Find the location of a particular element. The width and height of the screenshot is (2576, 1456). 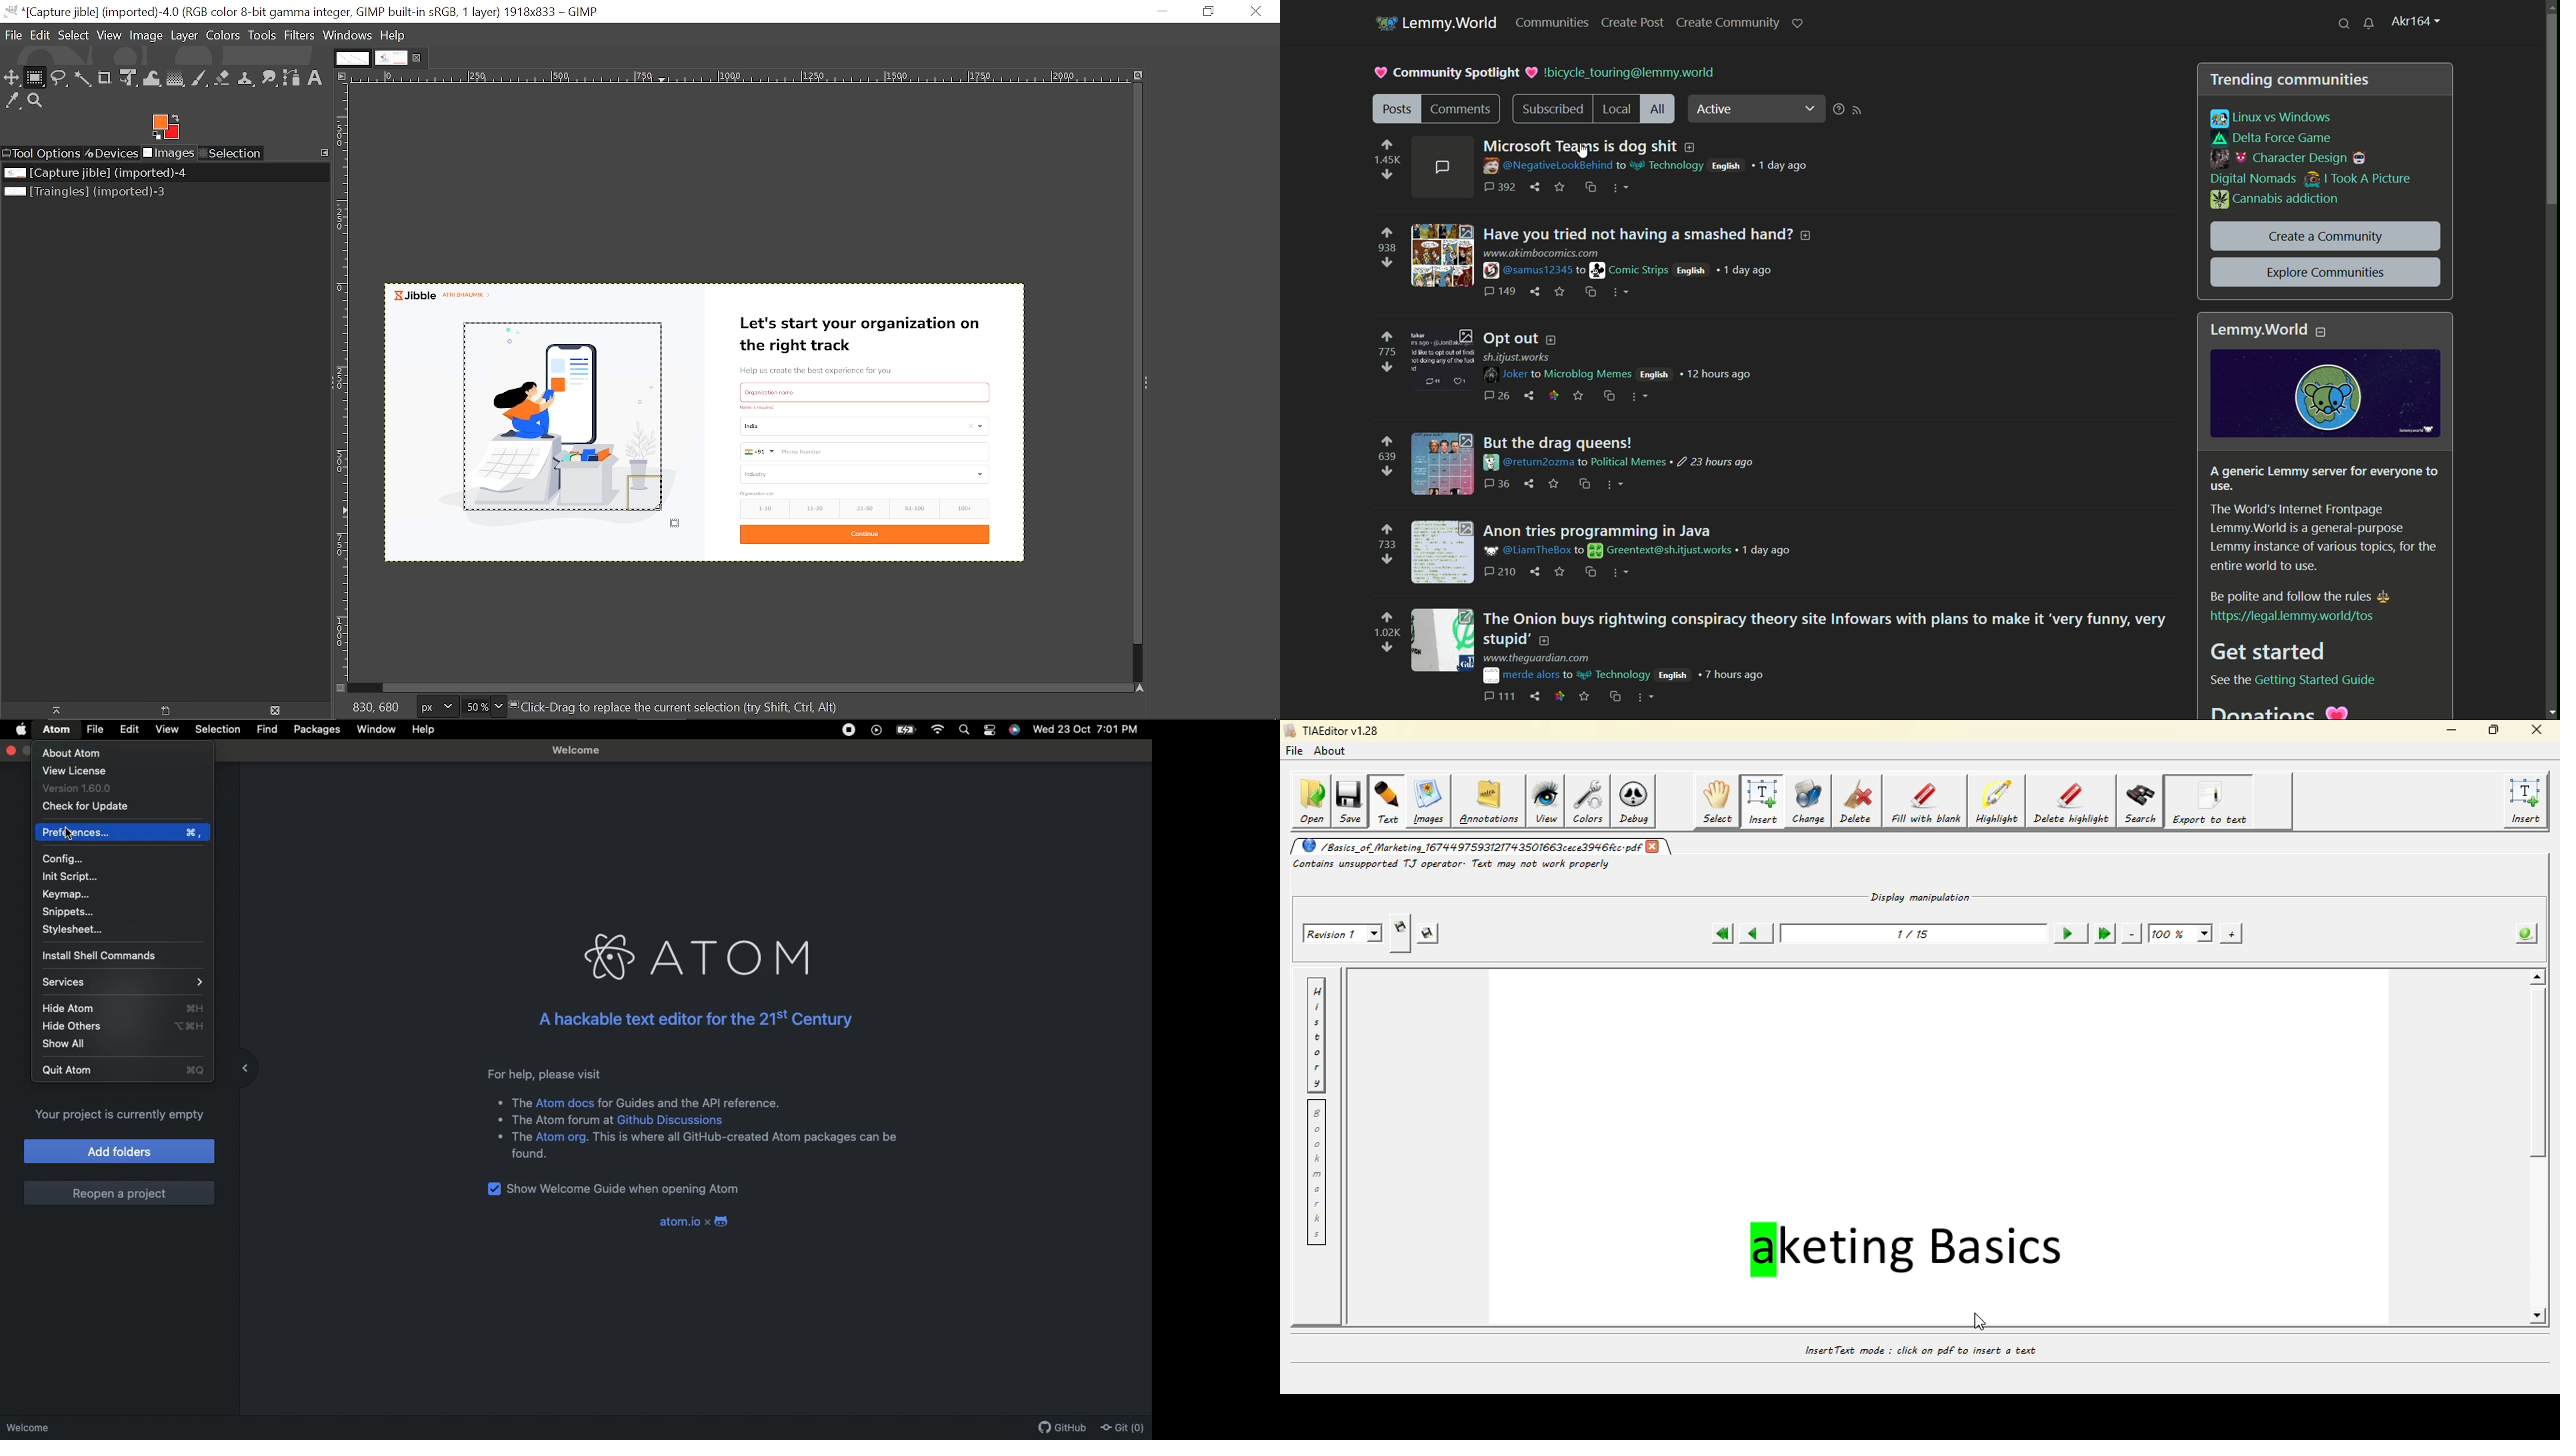

image is located at coordinates (1445, 359).